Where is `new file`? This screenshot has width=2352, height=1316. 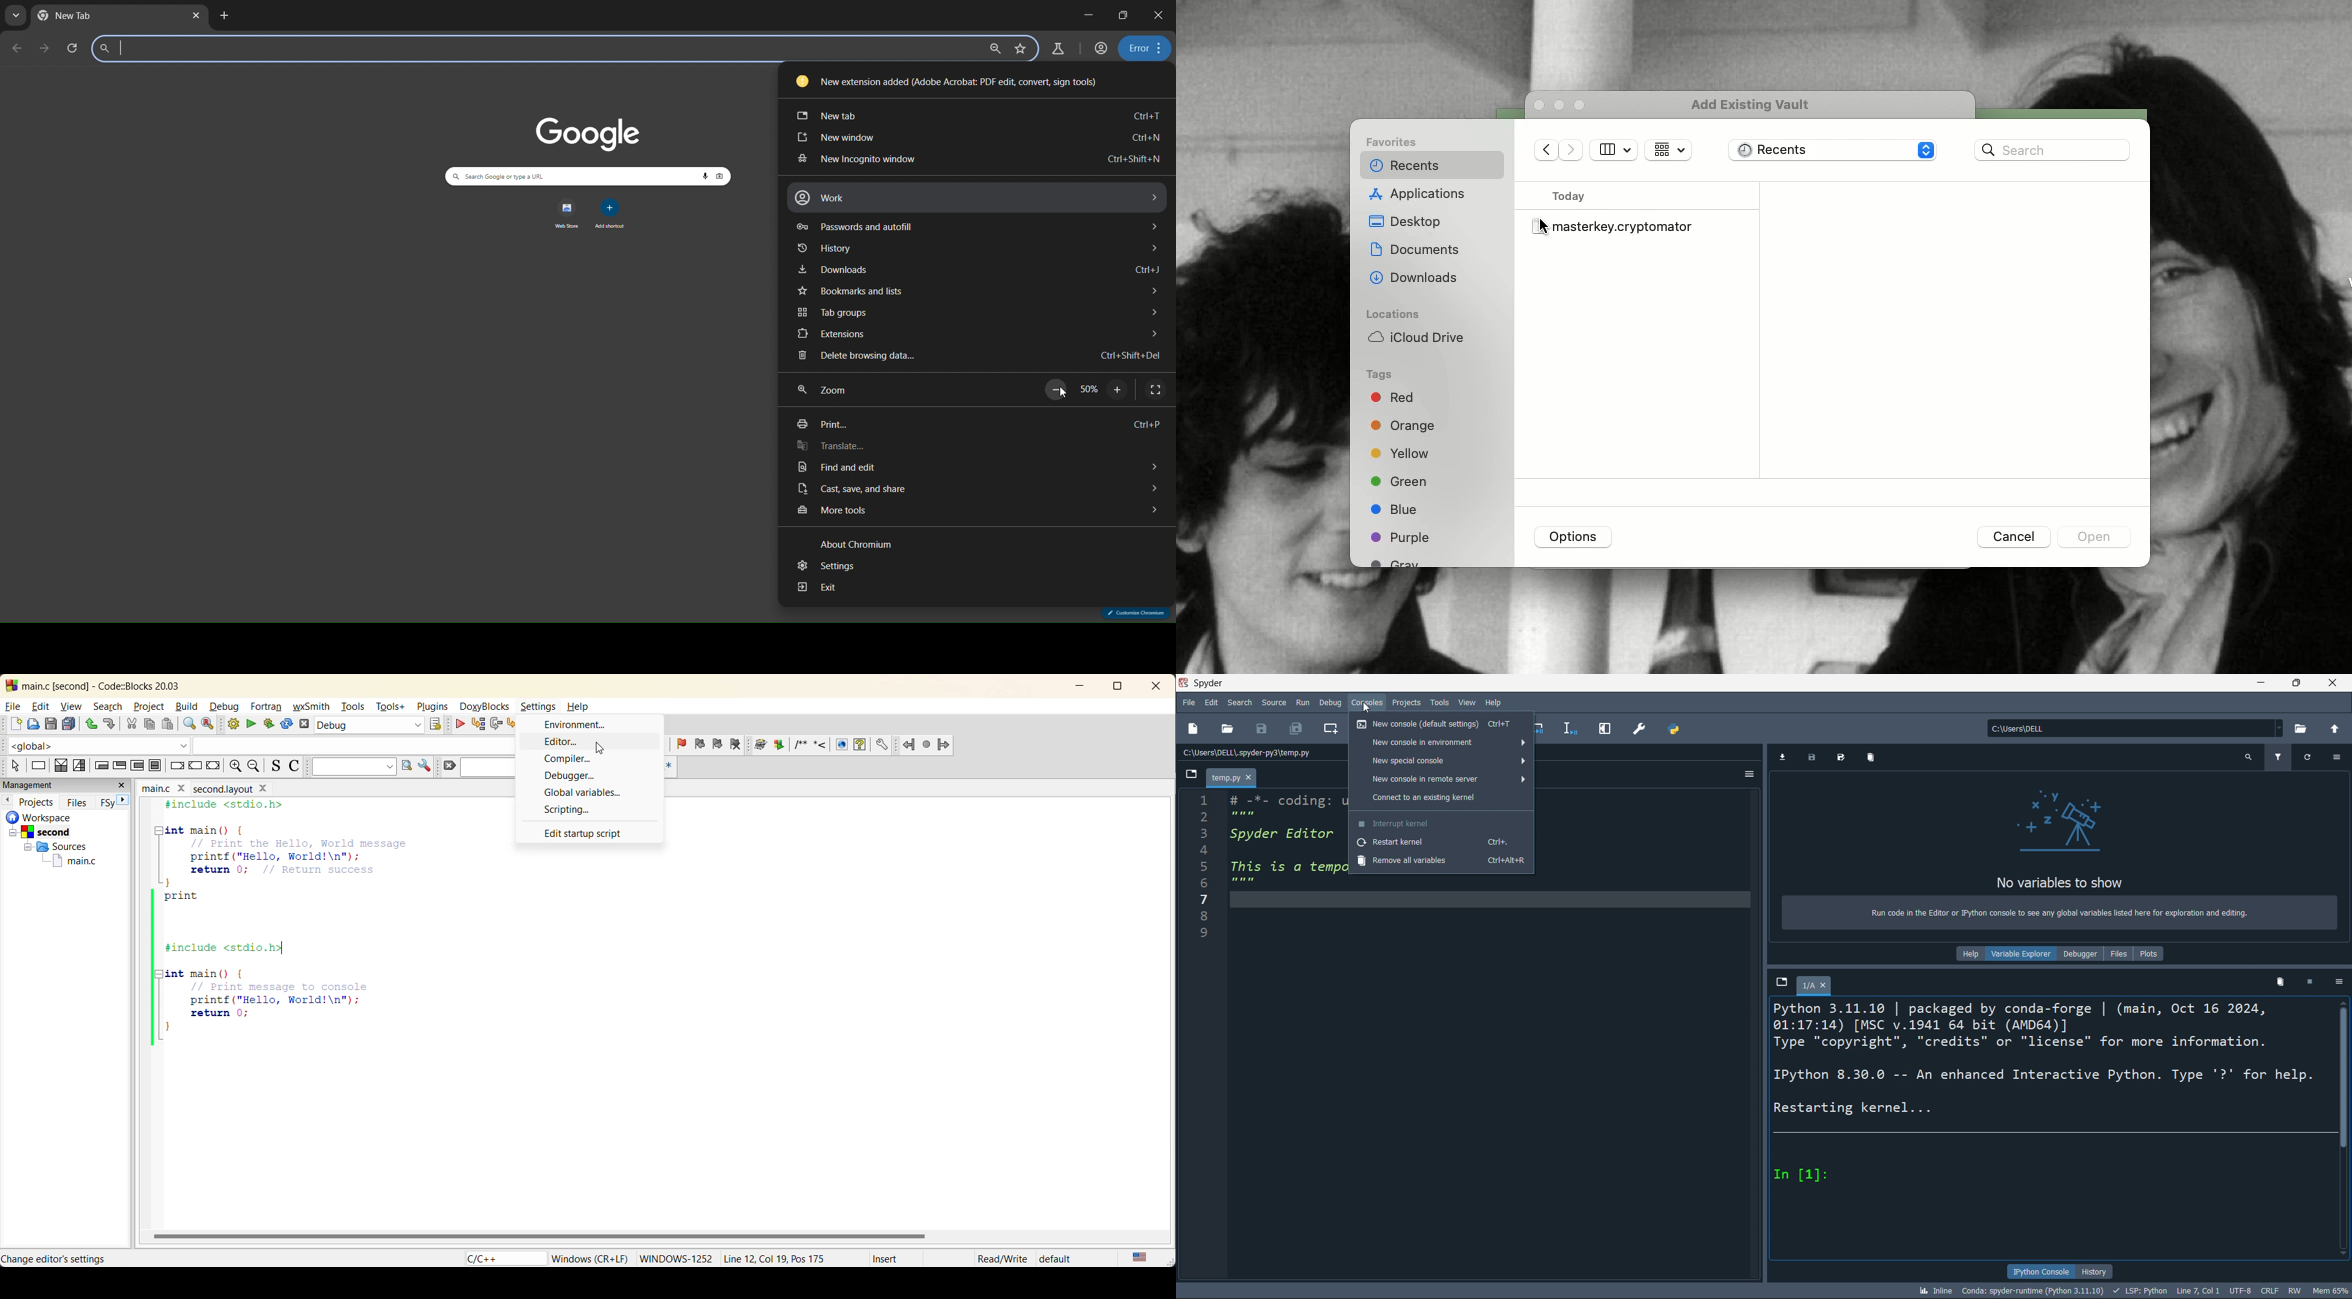 new file is located at coordinates (1194, 729).